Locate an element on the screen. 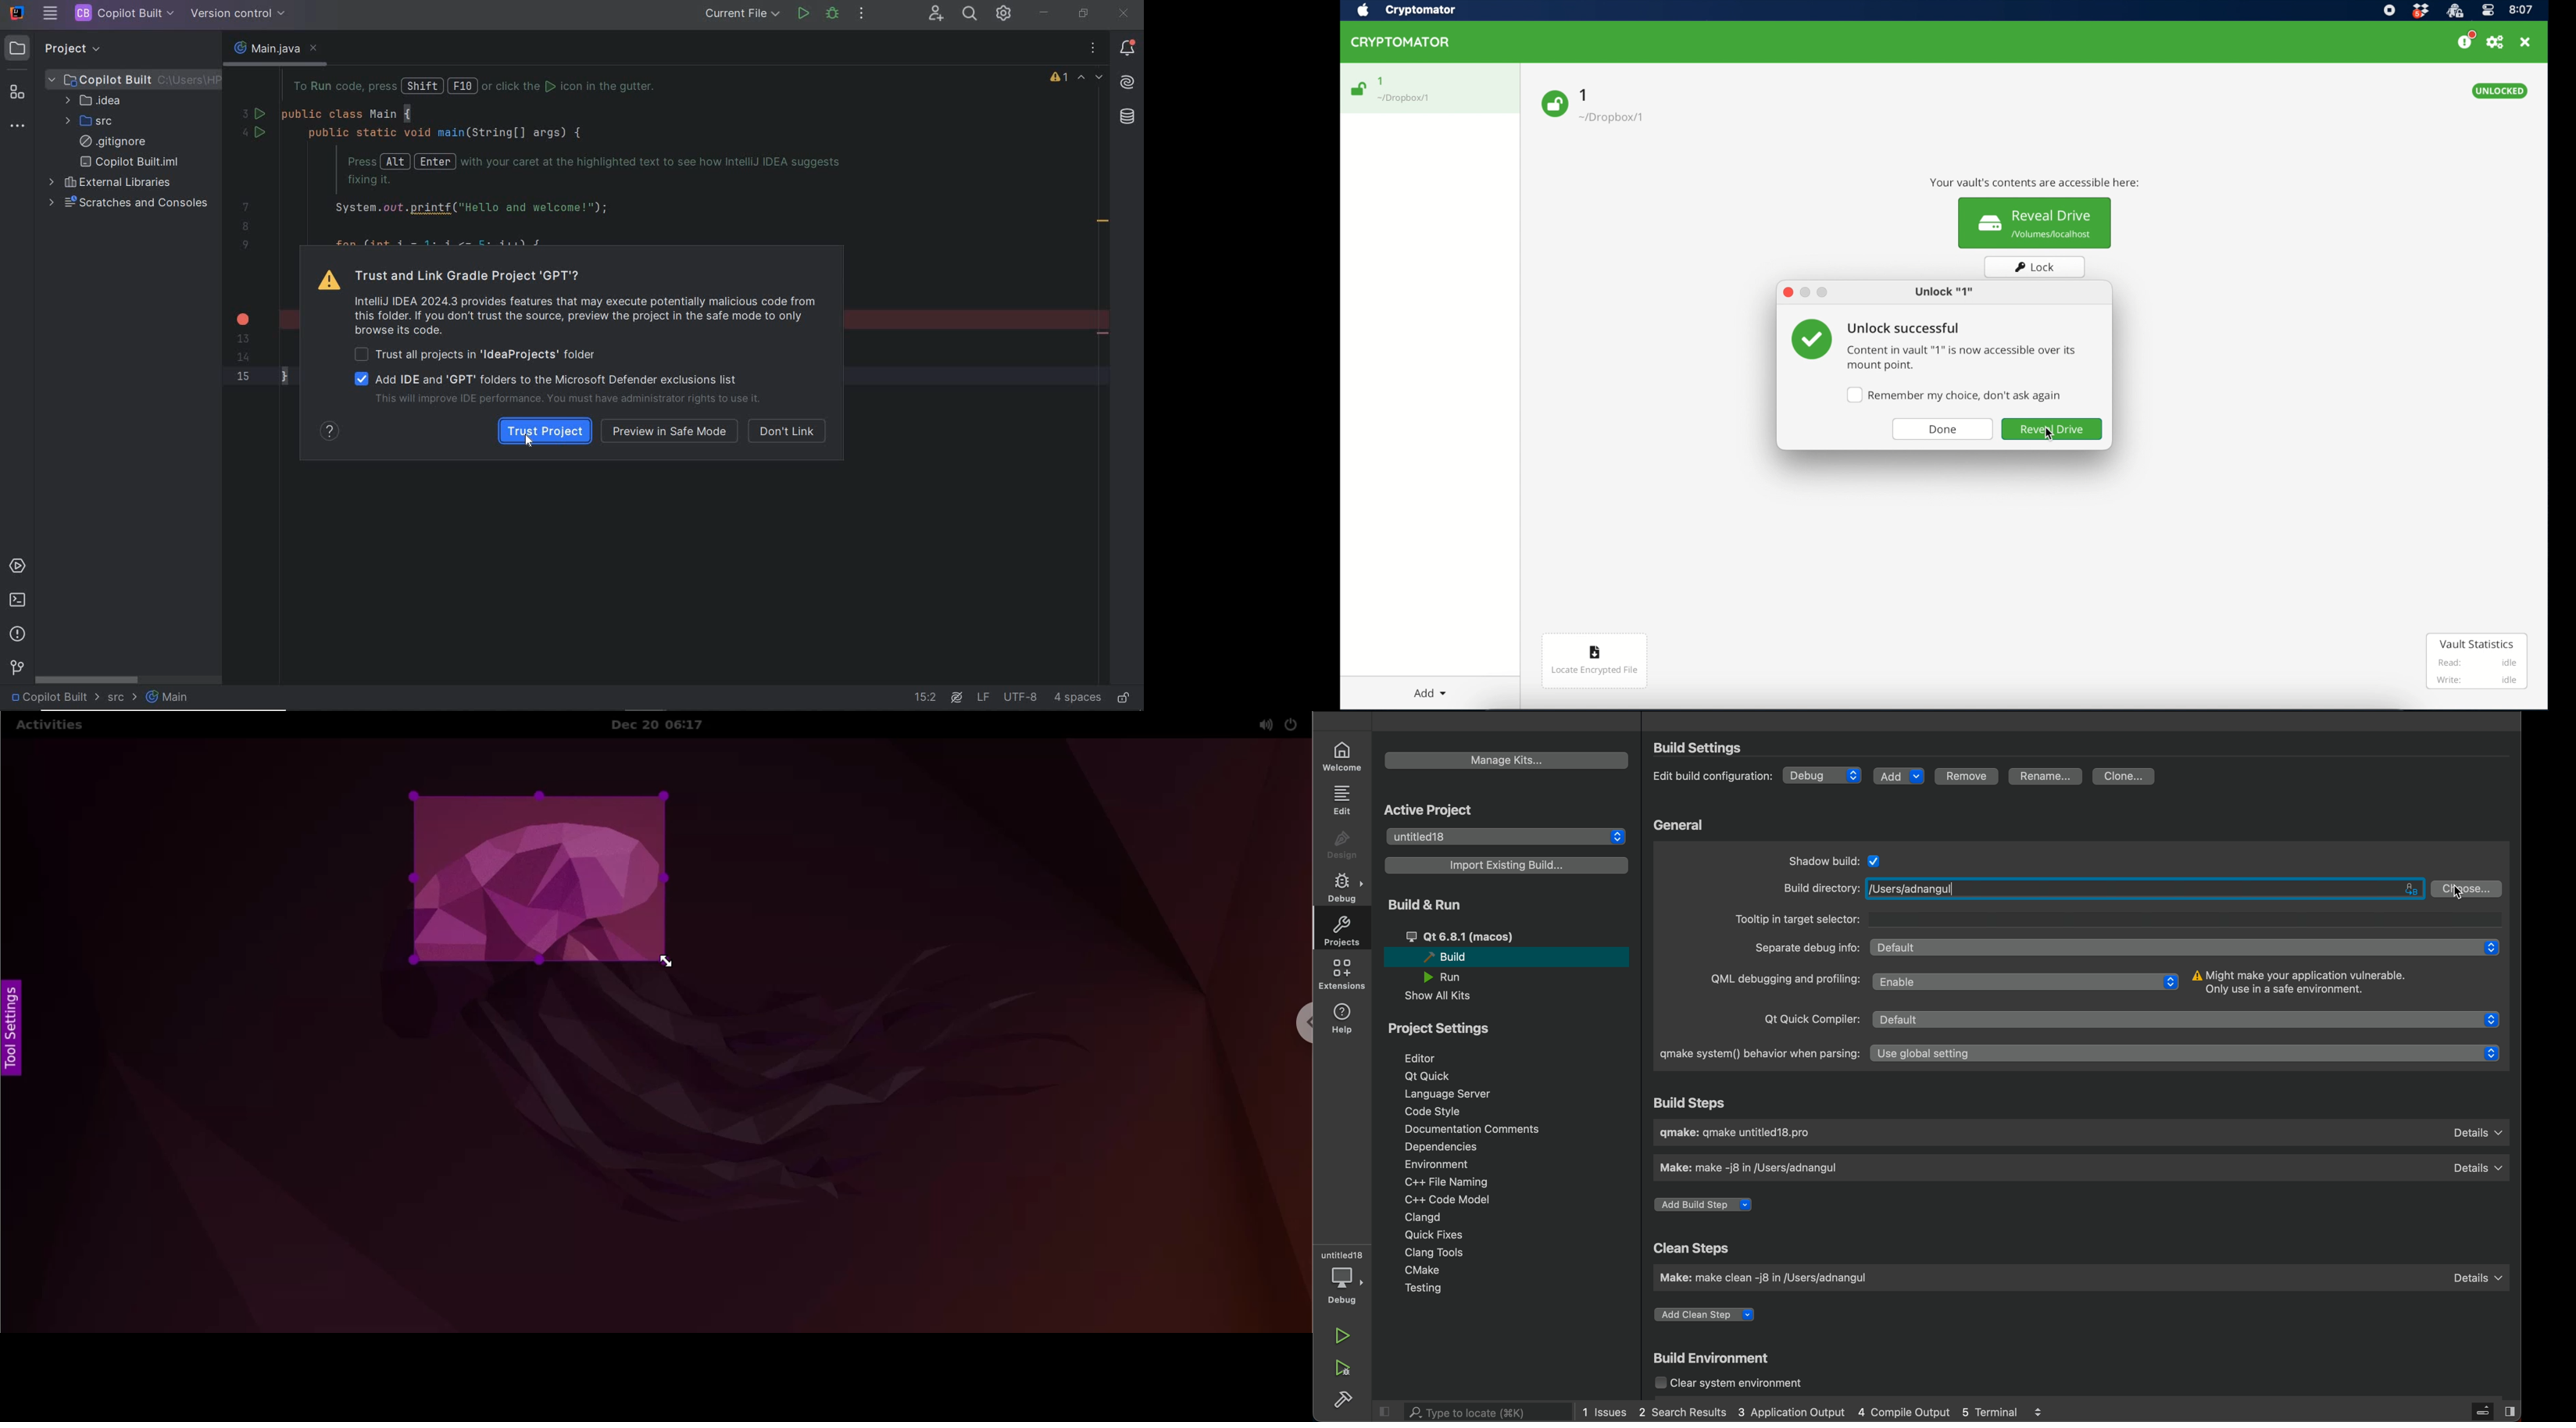 The width and height of the screenshot is (2576, 1428). manage kits is located at coordinates (1508, 760).